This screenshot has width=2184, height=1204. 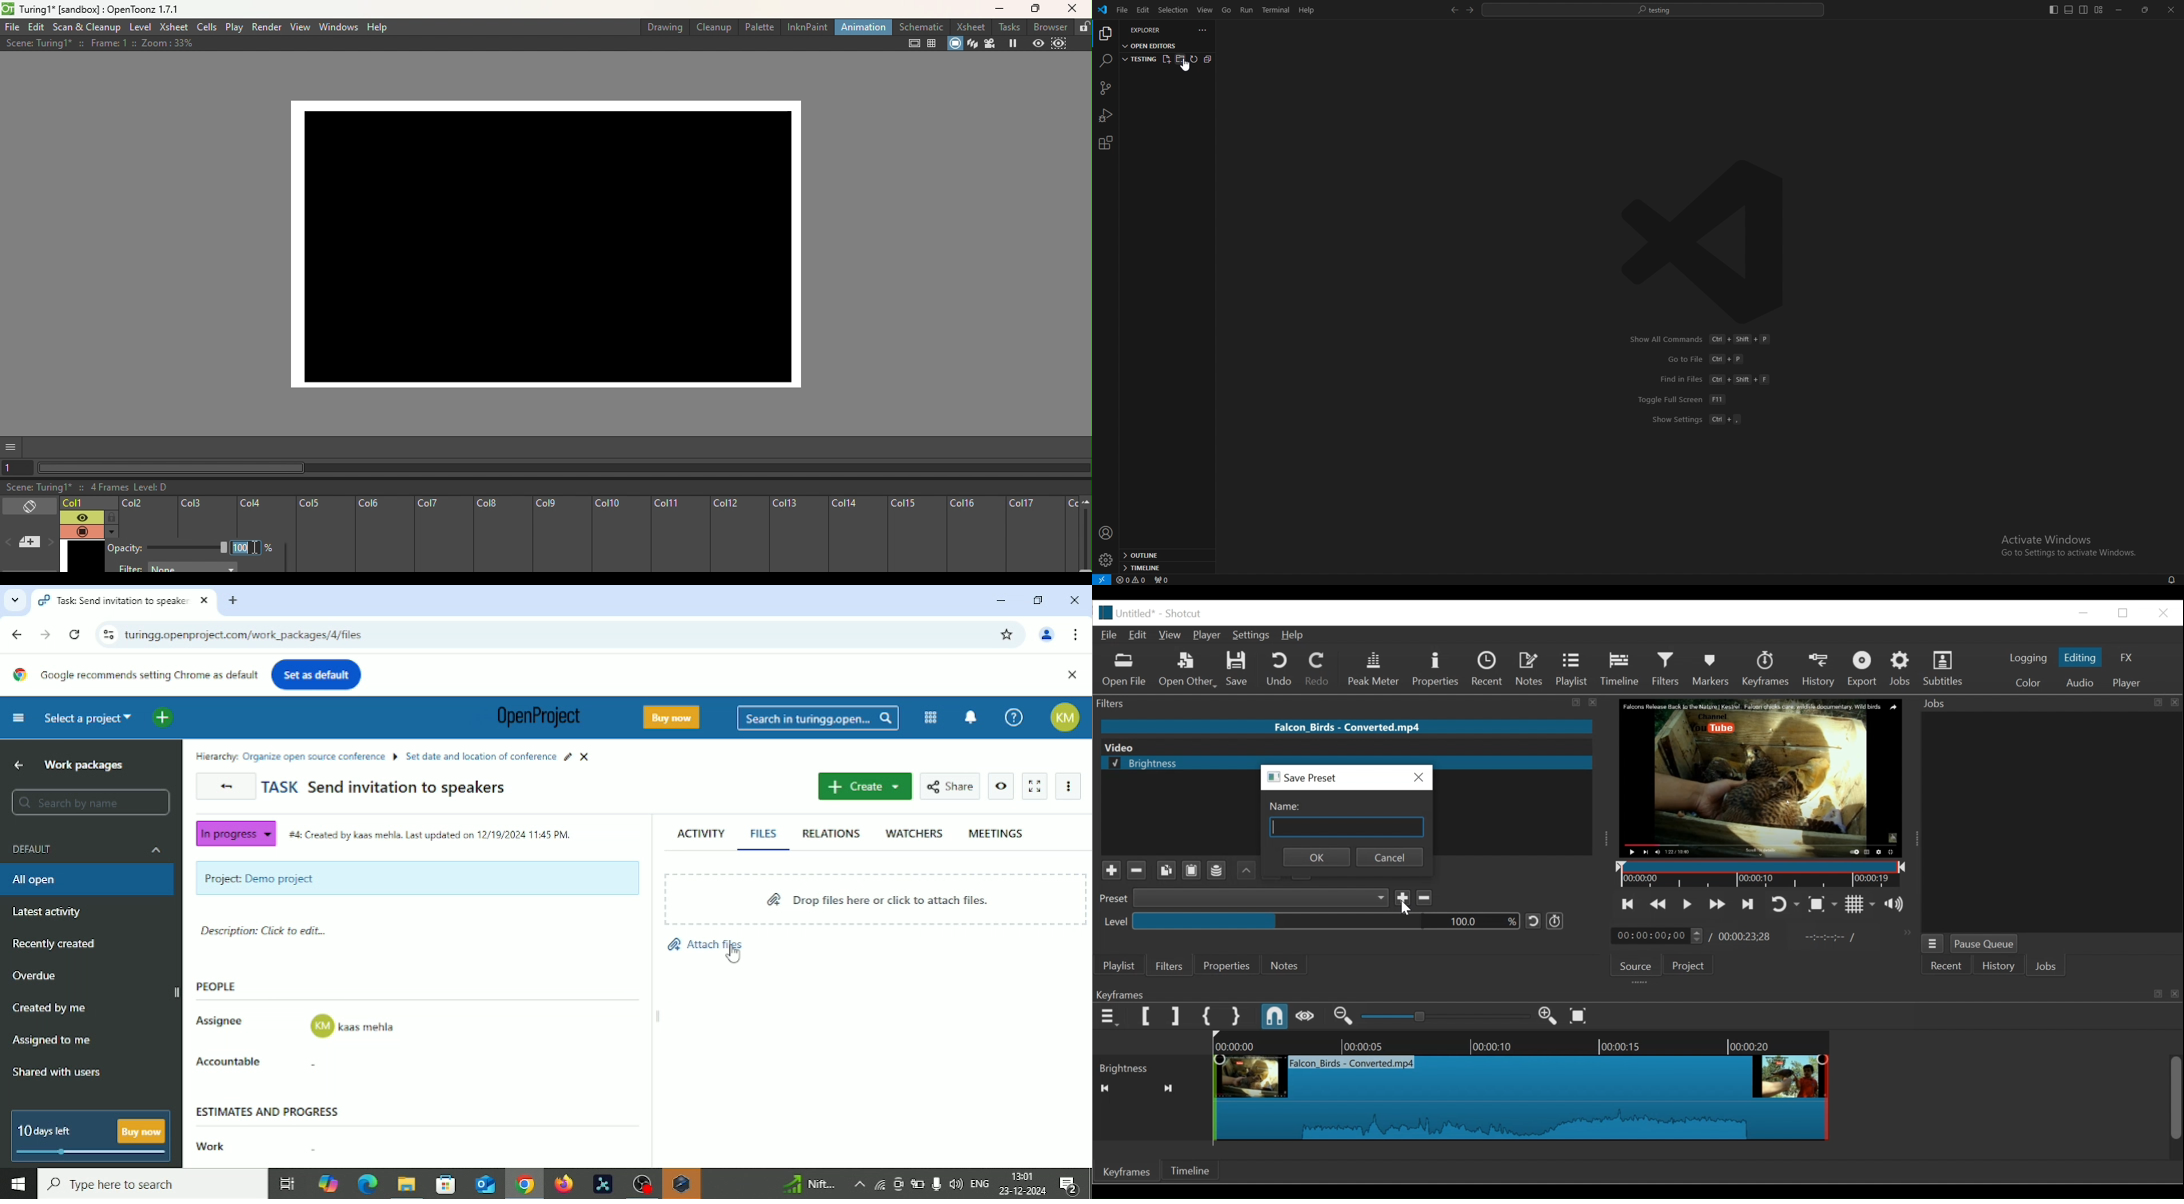 What do you see at coordinates (1901, 670) in the screenshot?
I see `Jobs` at bounding box center [1901, 670].